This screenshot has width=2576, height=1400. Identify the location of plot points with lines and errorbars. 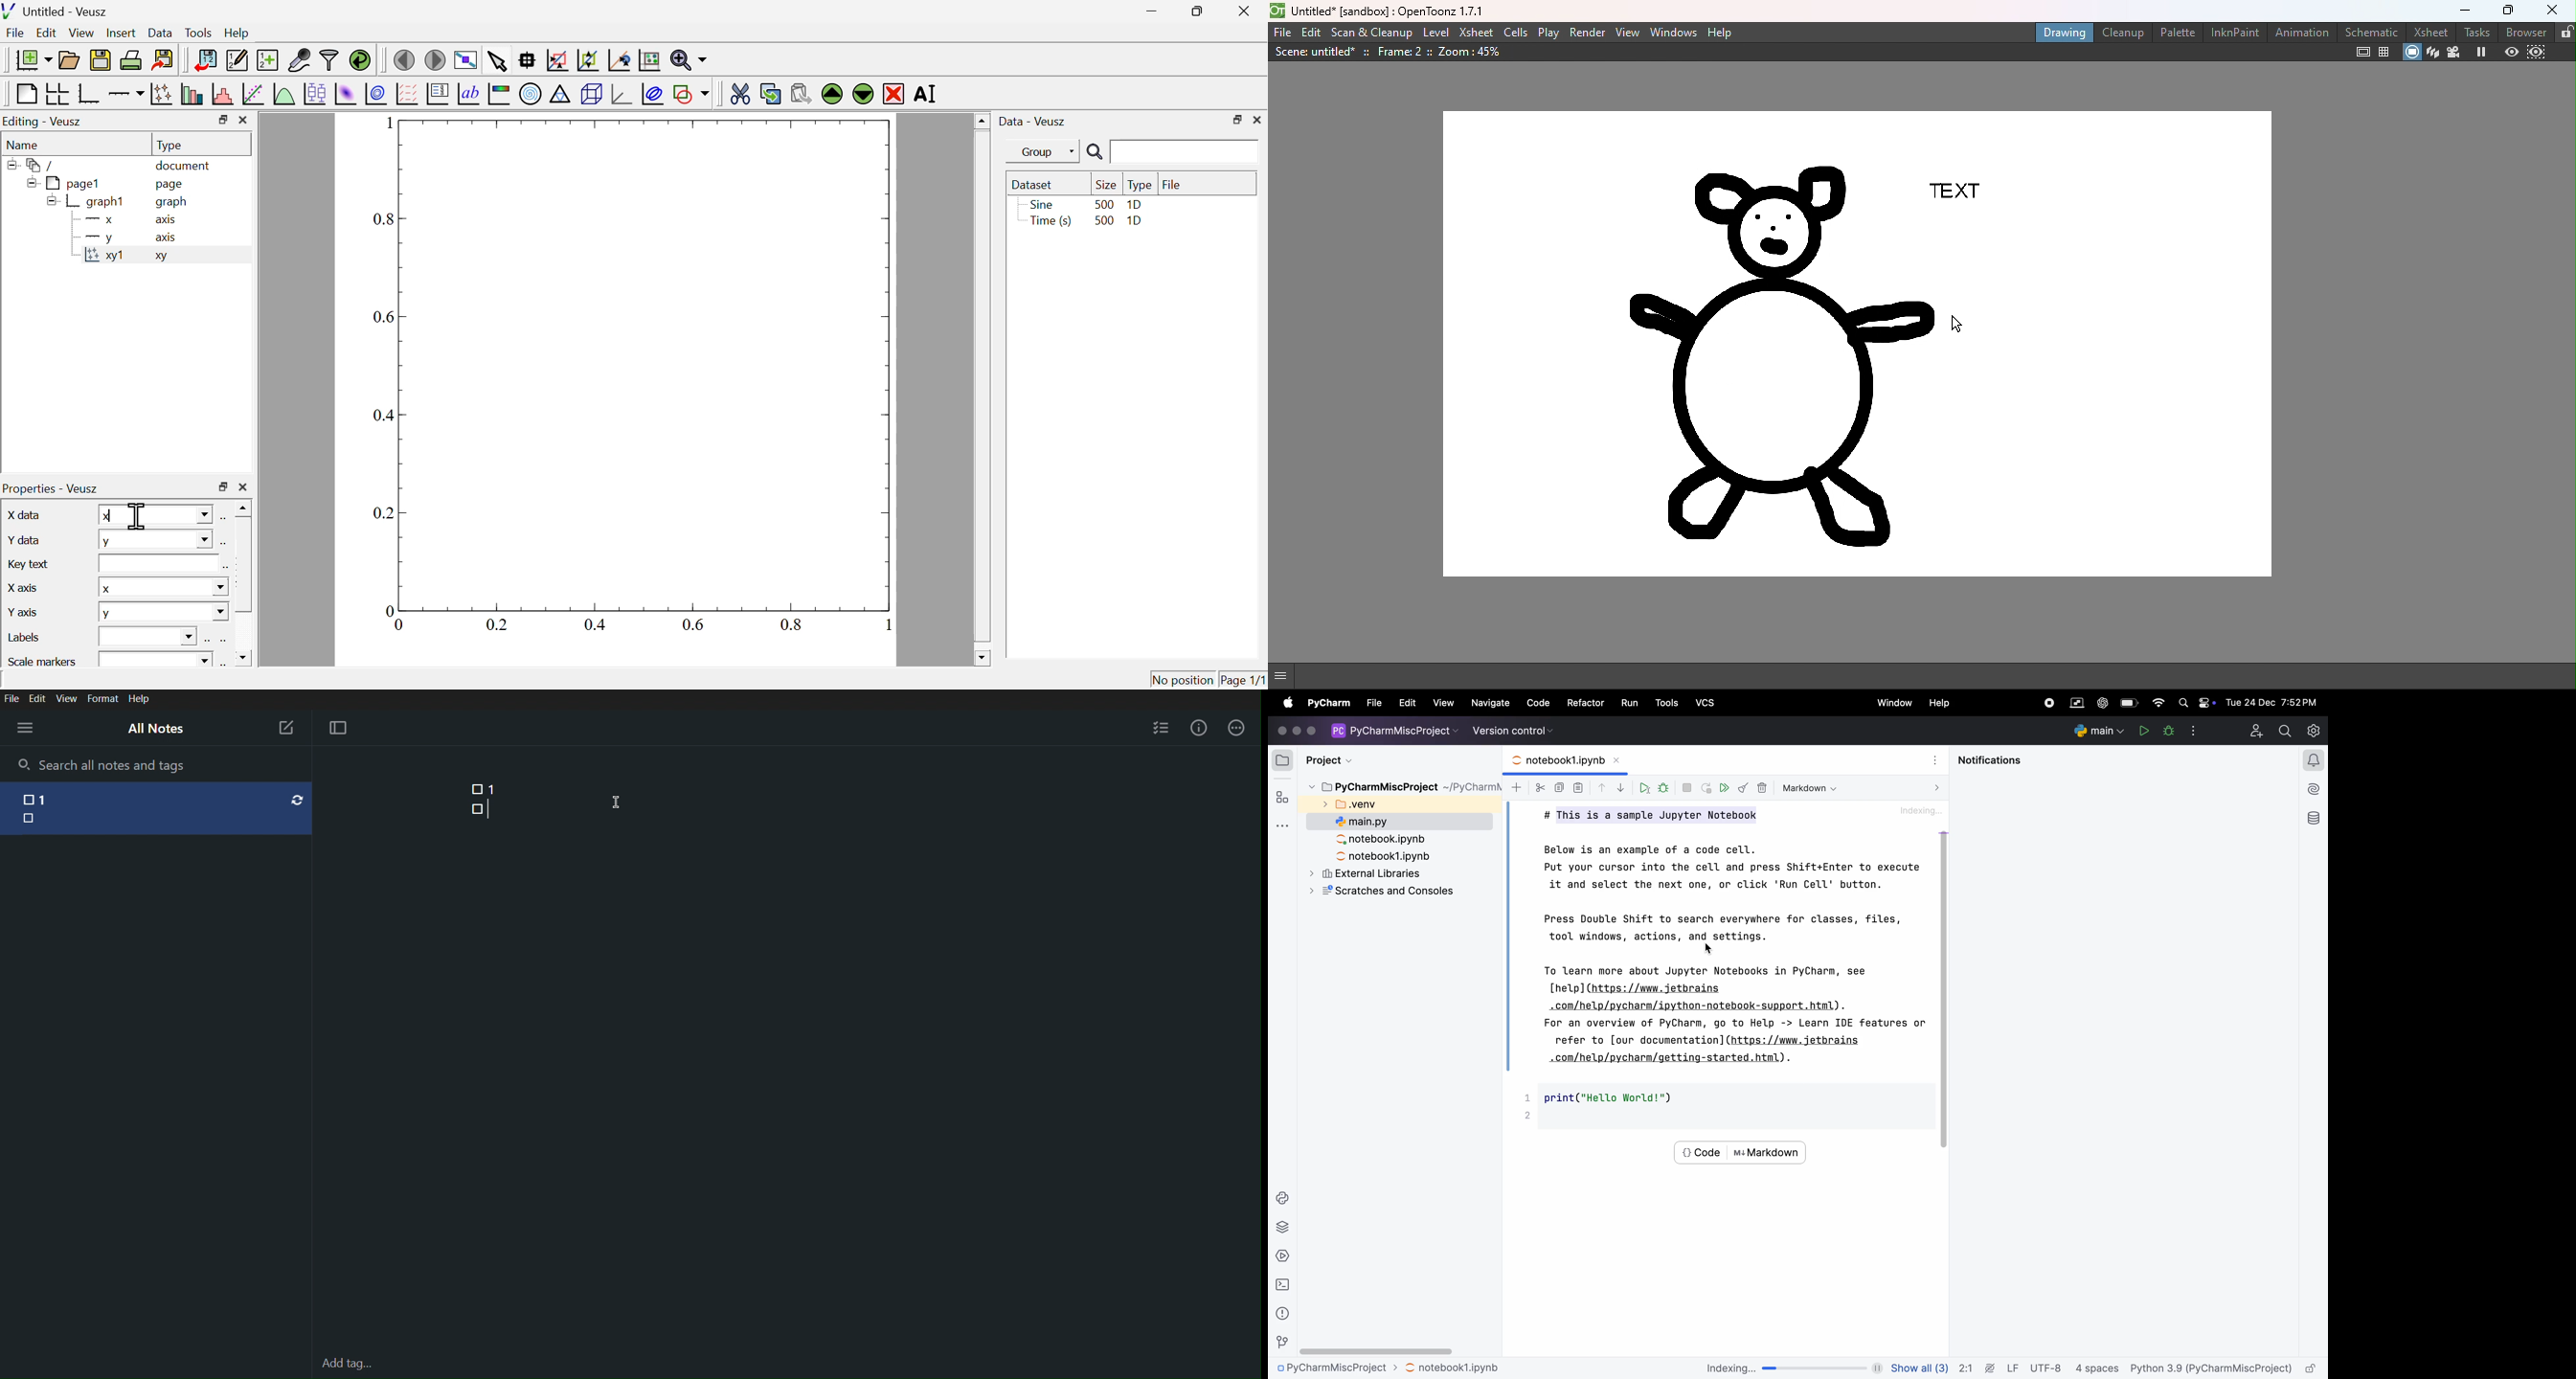
(161, 94).